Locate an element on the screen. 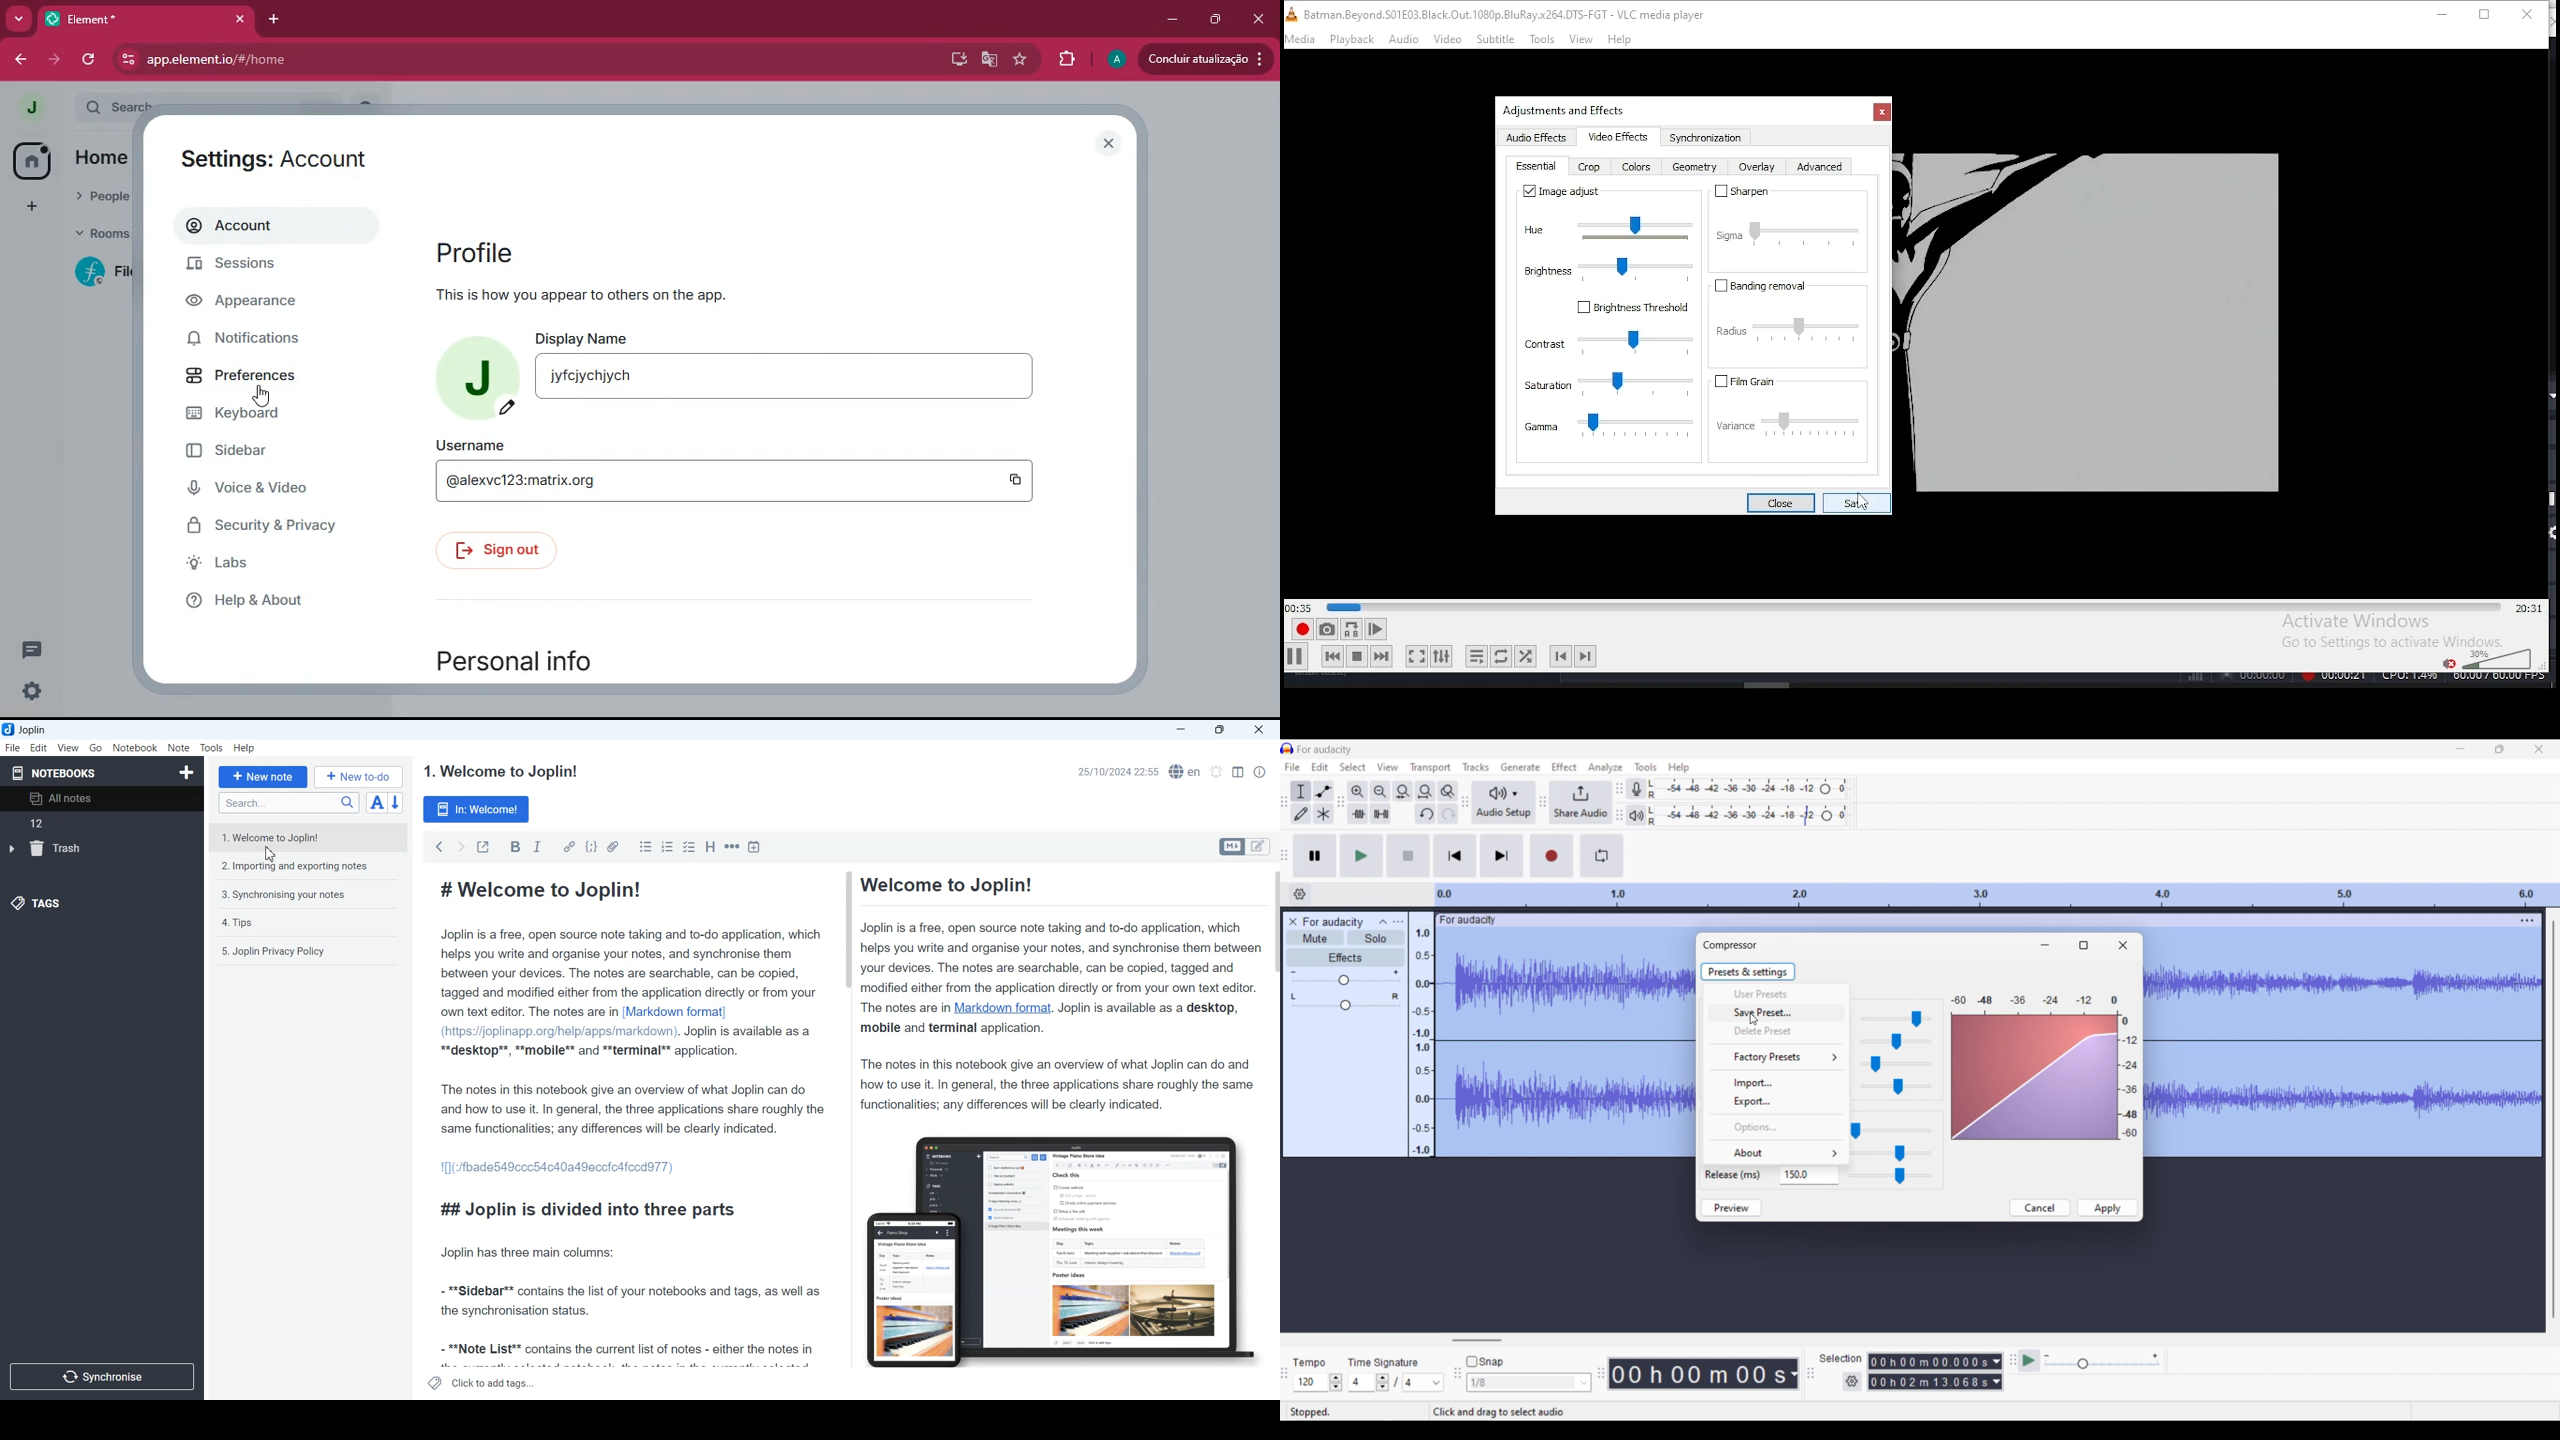 The width and height of the screenshot is (2576, 1456). Volume slide is located at coordinates (1345, 977).